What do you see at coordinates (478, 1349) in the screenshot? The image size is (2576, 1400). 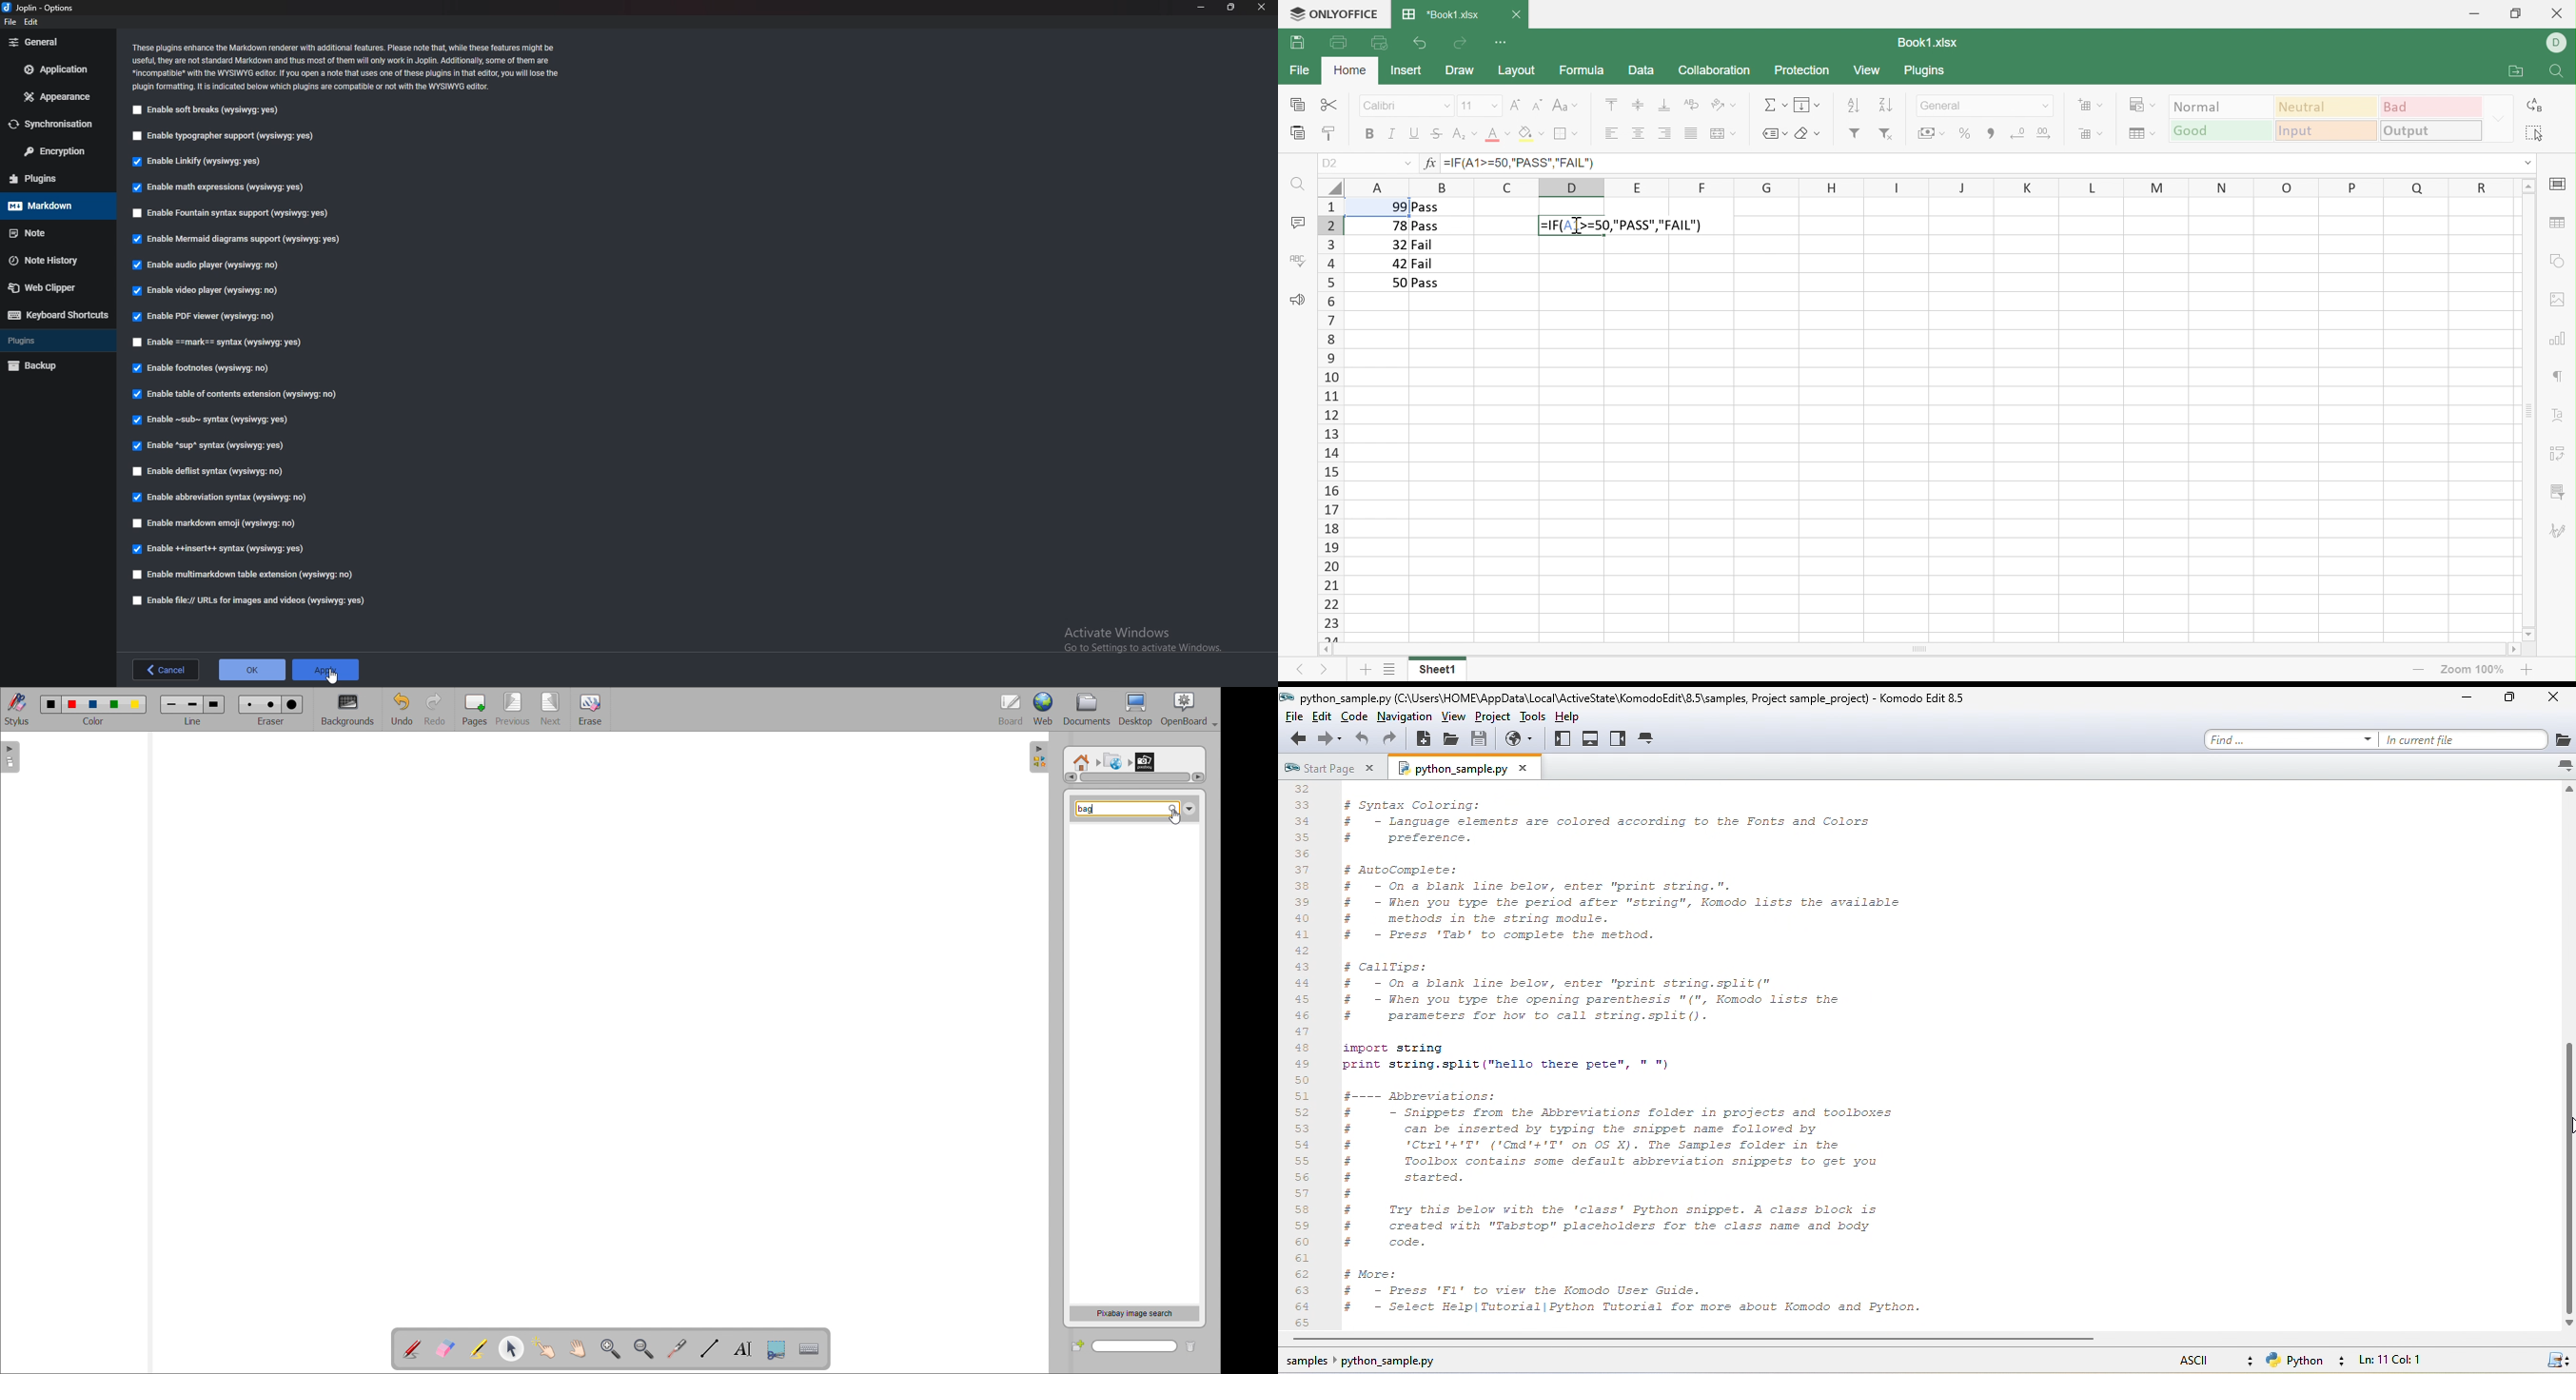 I see `highlighter` at bounding box center [478, 1349].